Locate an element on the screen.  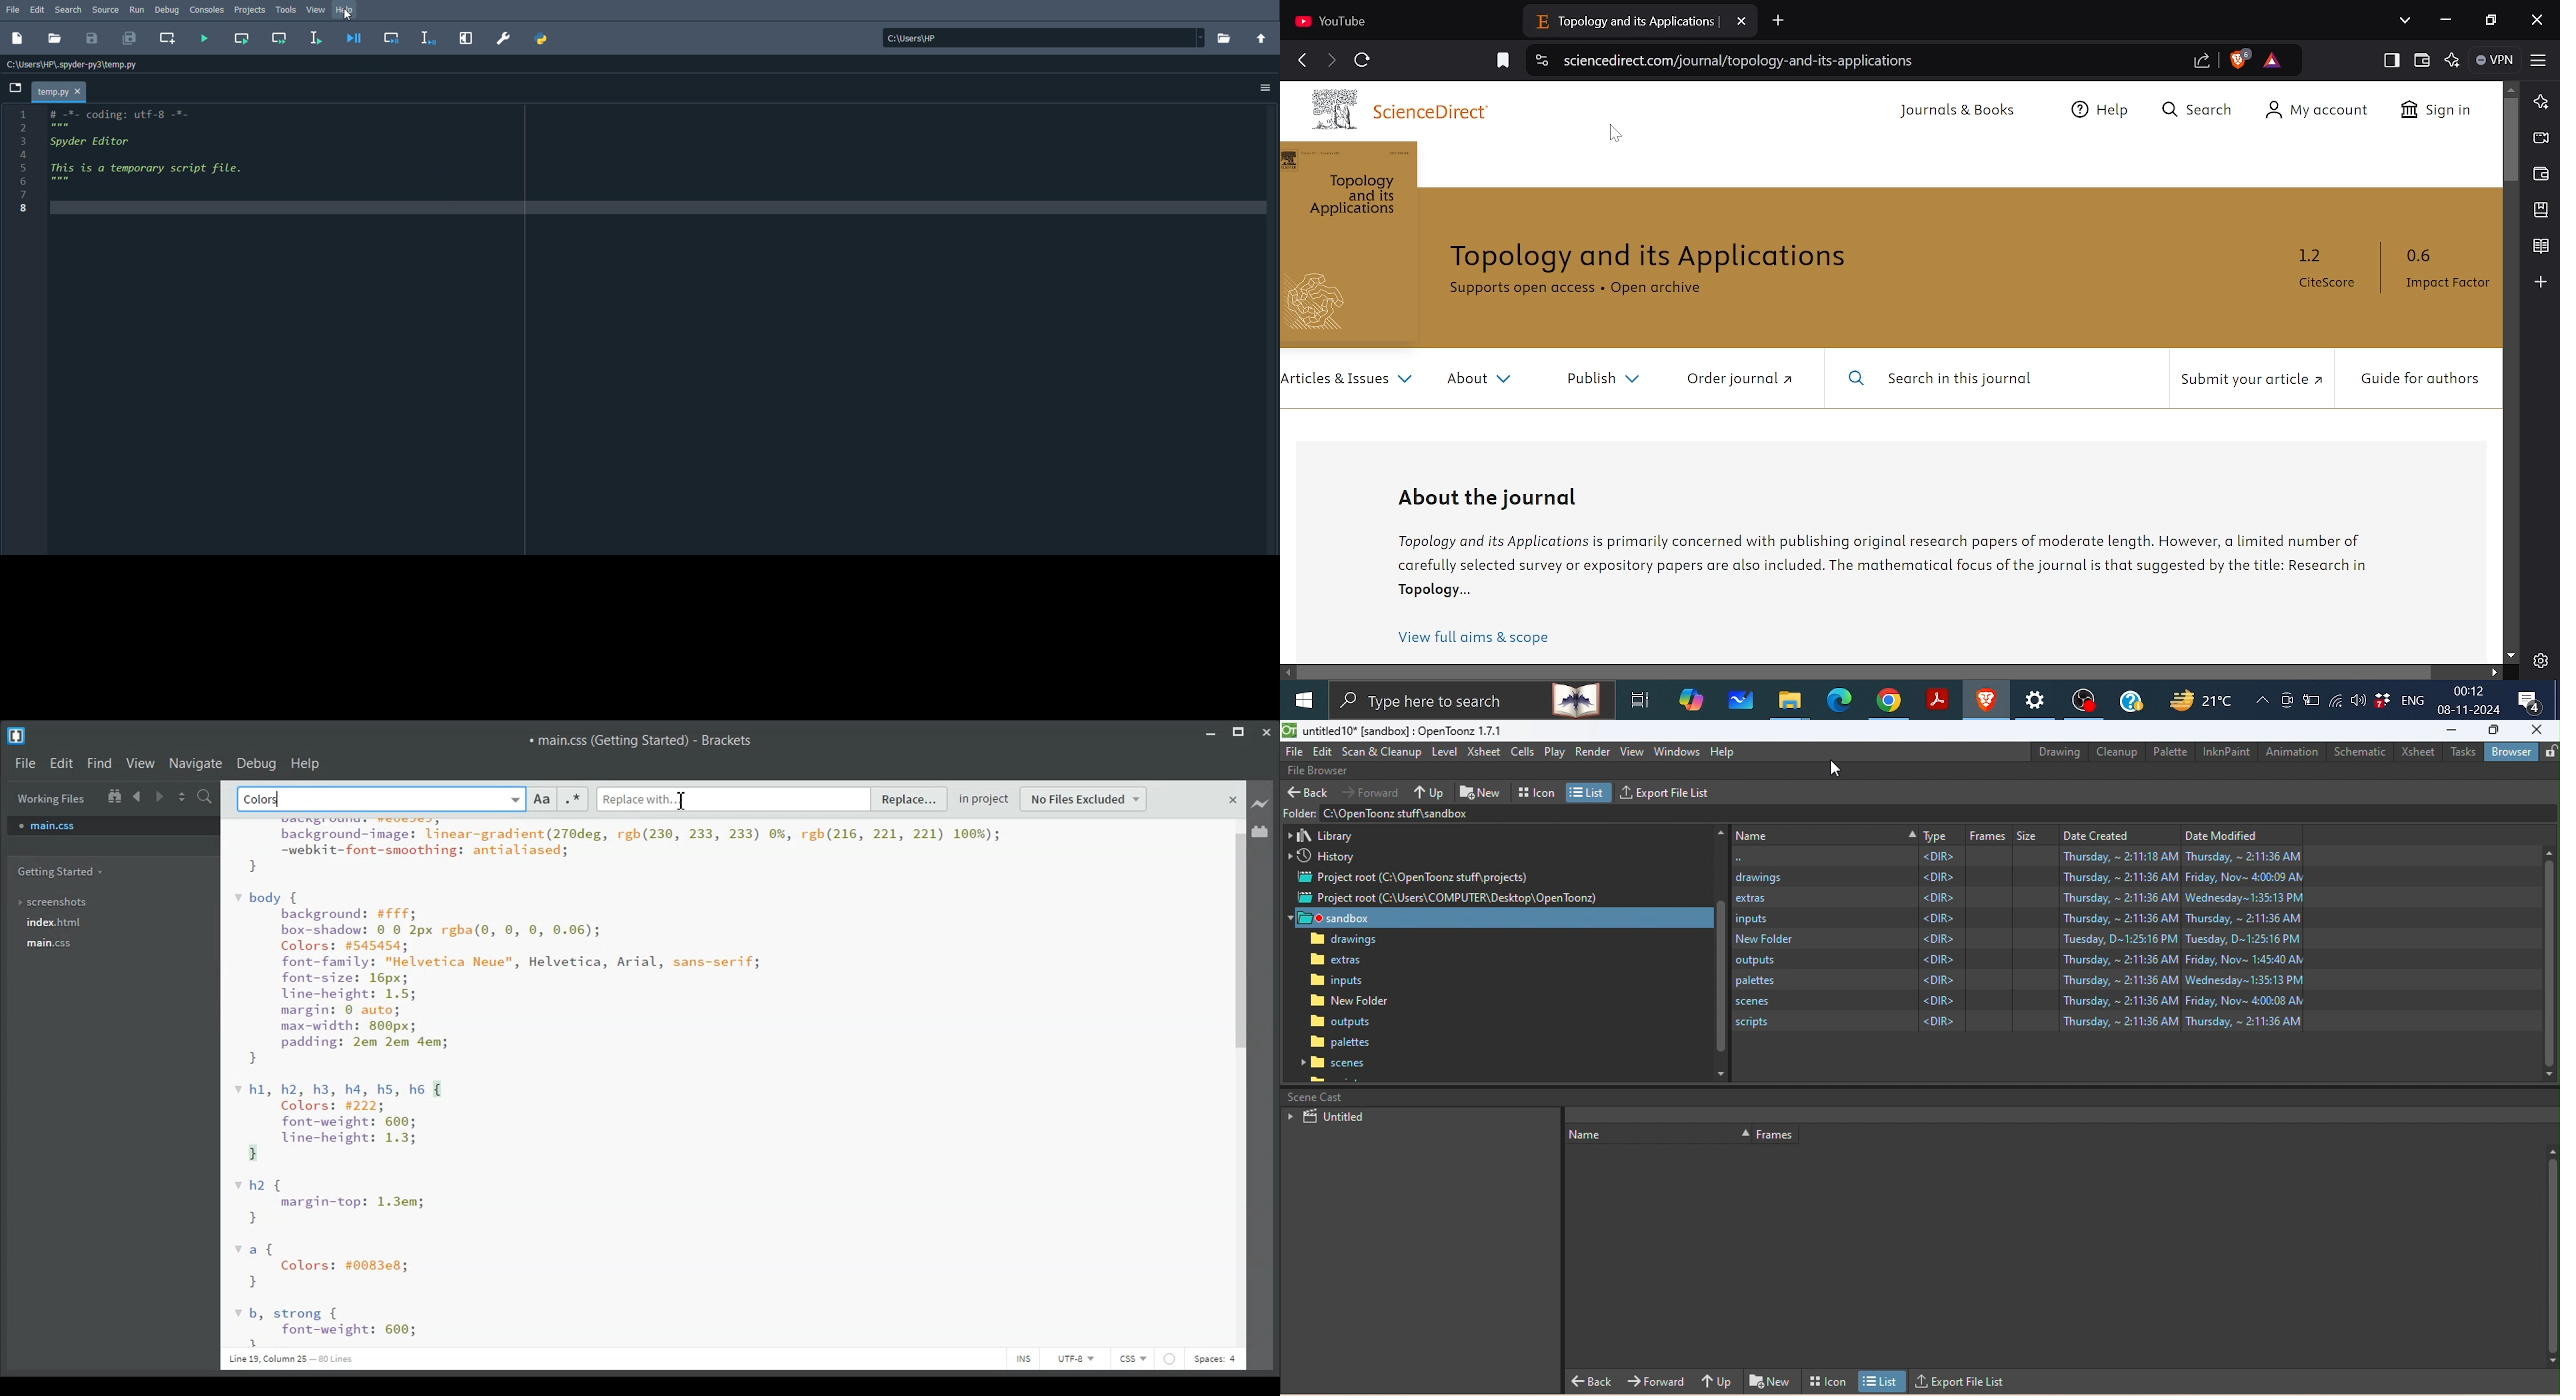
Bookmarks is located at coordinates (2542, 209).